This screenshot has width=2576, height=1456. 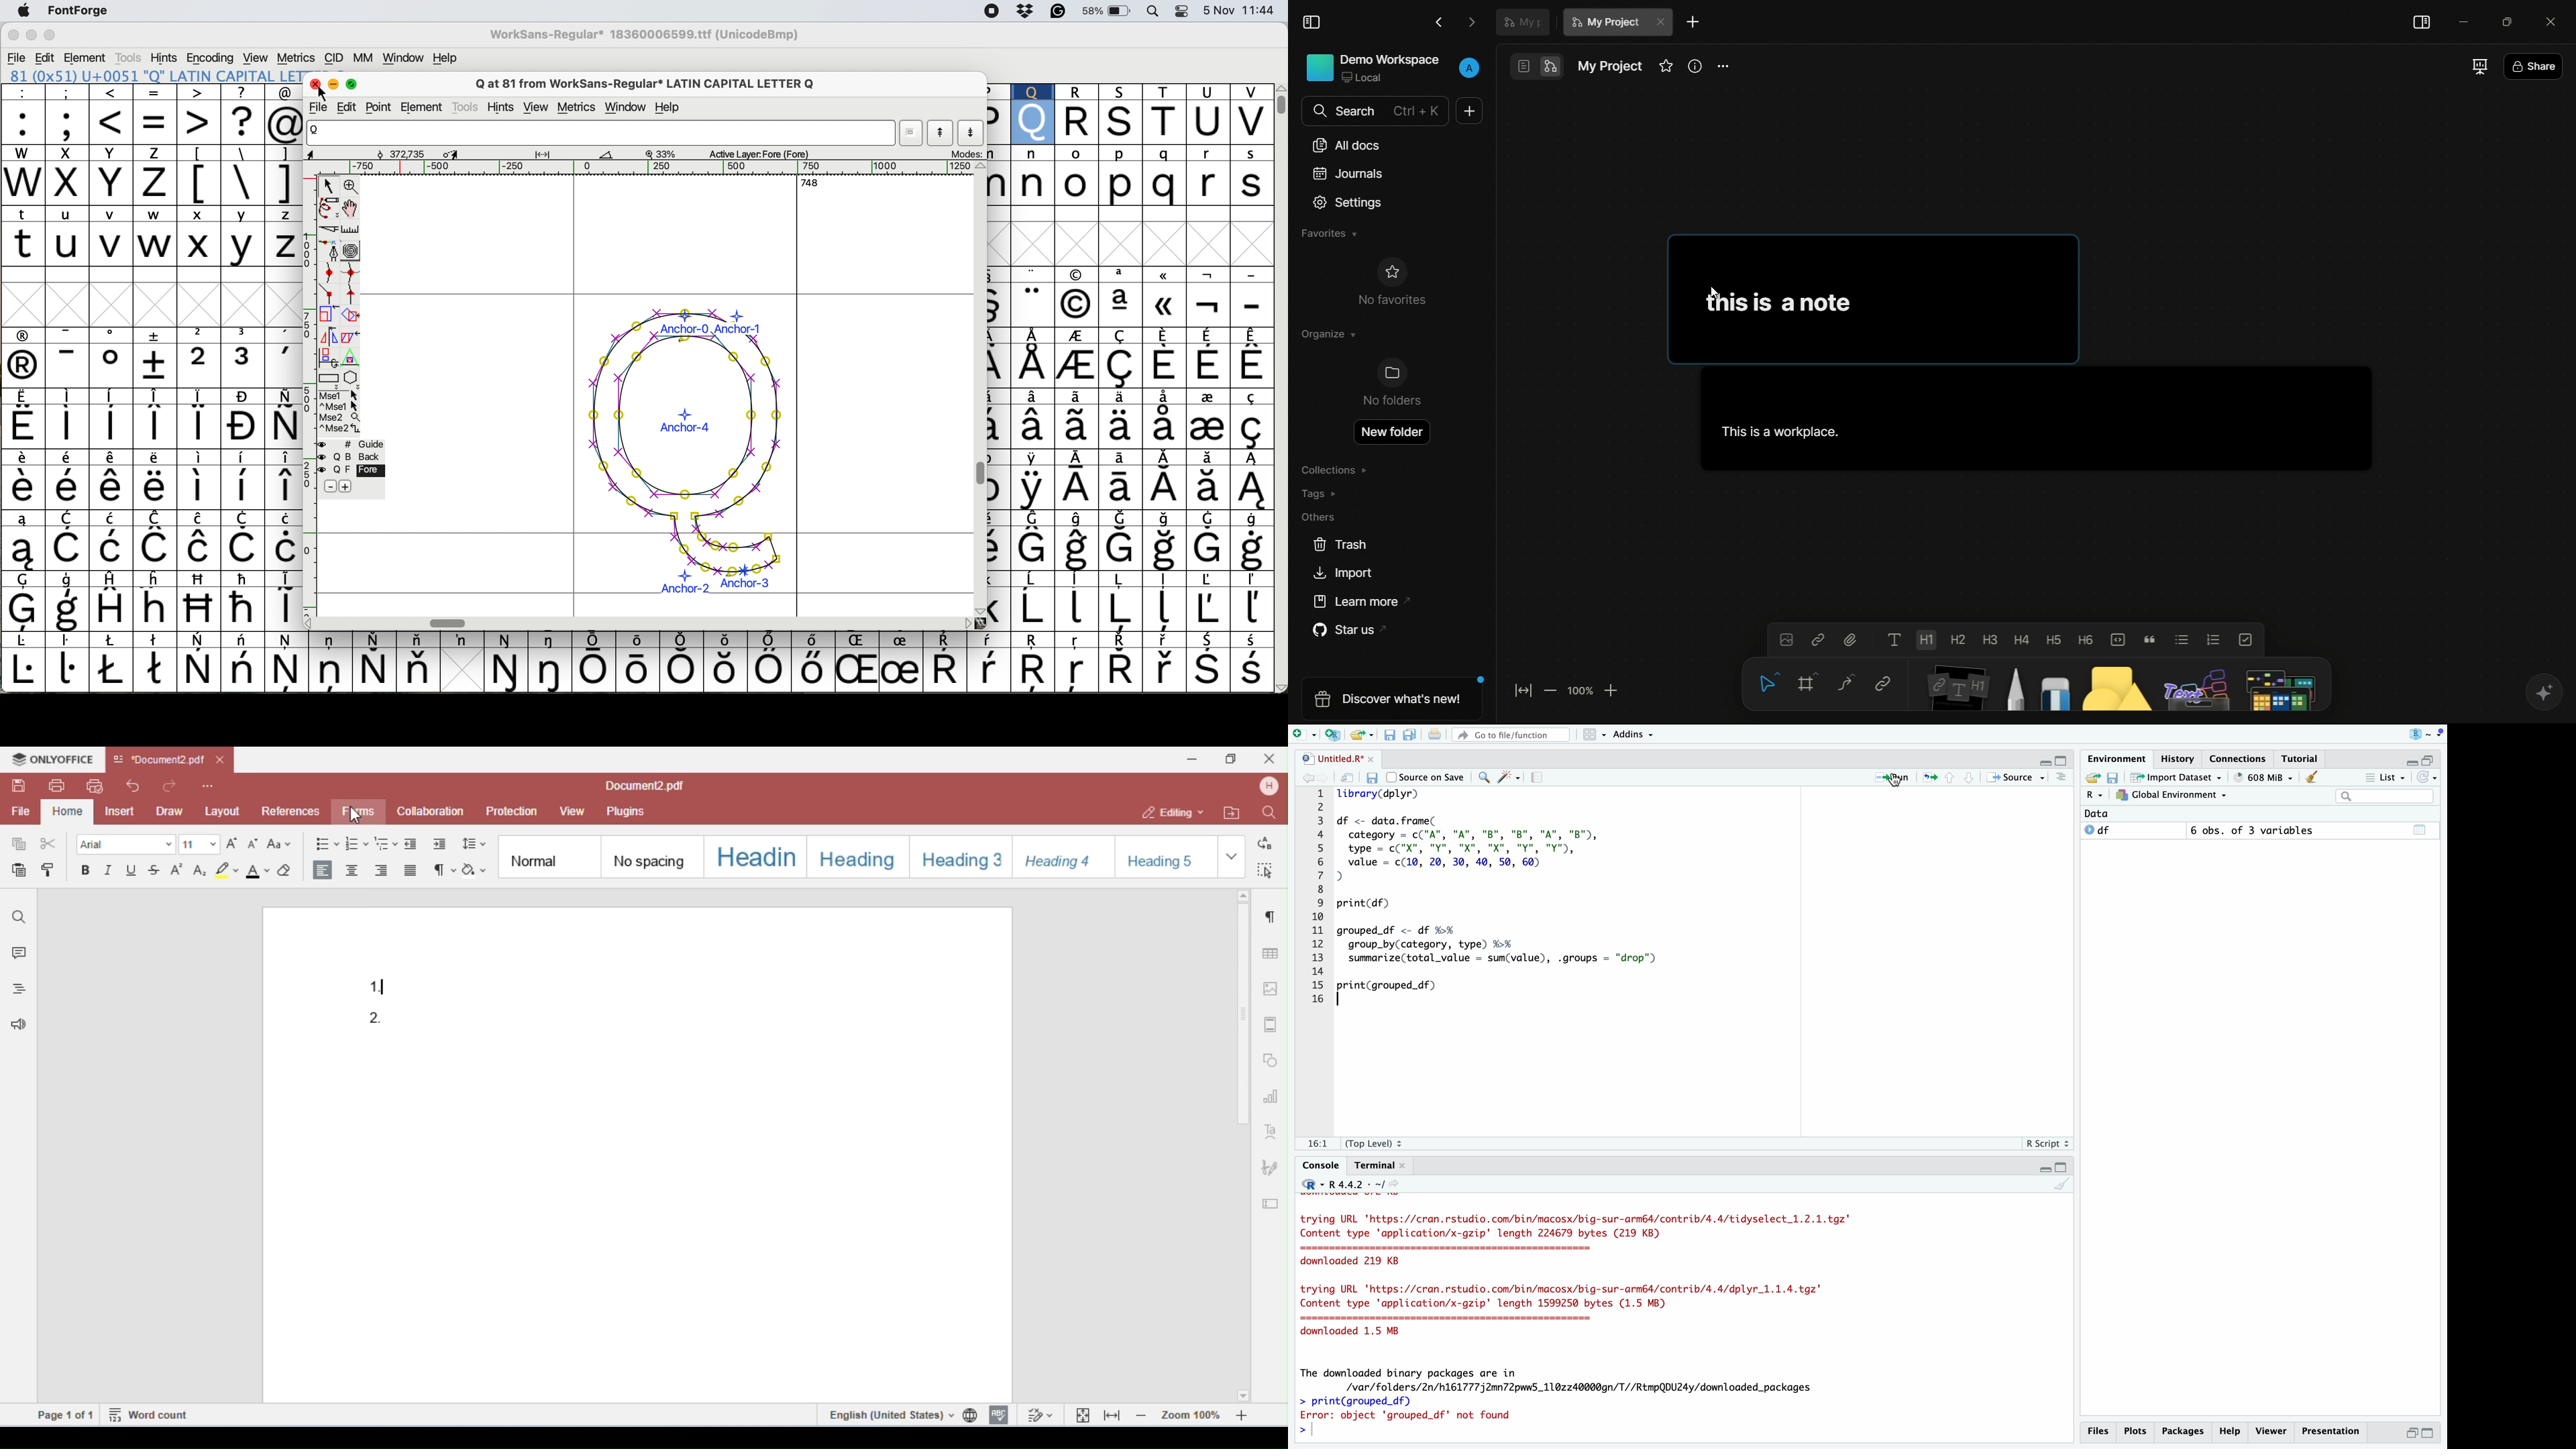 What do you see at coordinates (1380, 1166) in the screenshot?
I see `Terminal` at bounding box center [1380, 1166].